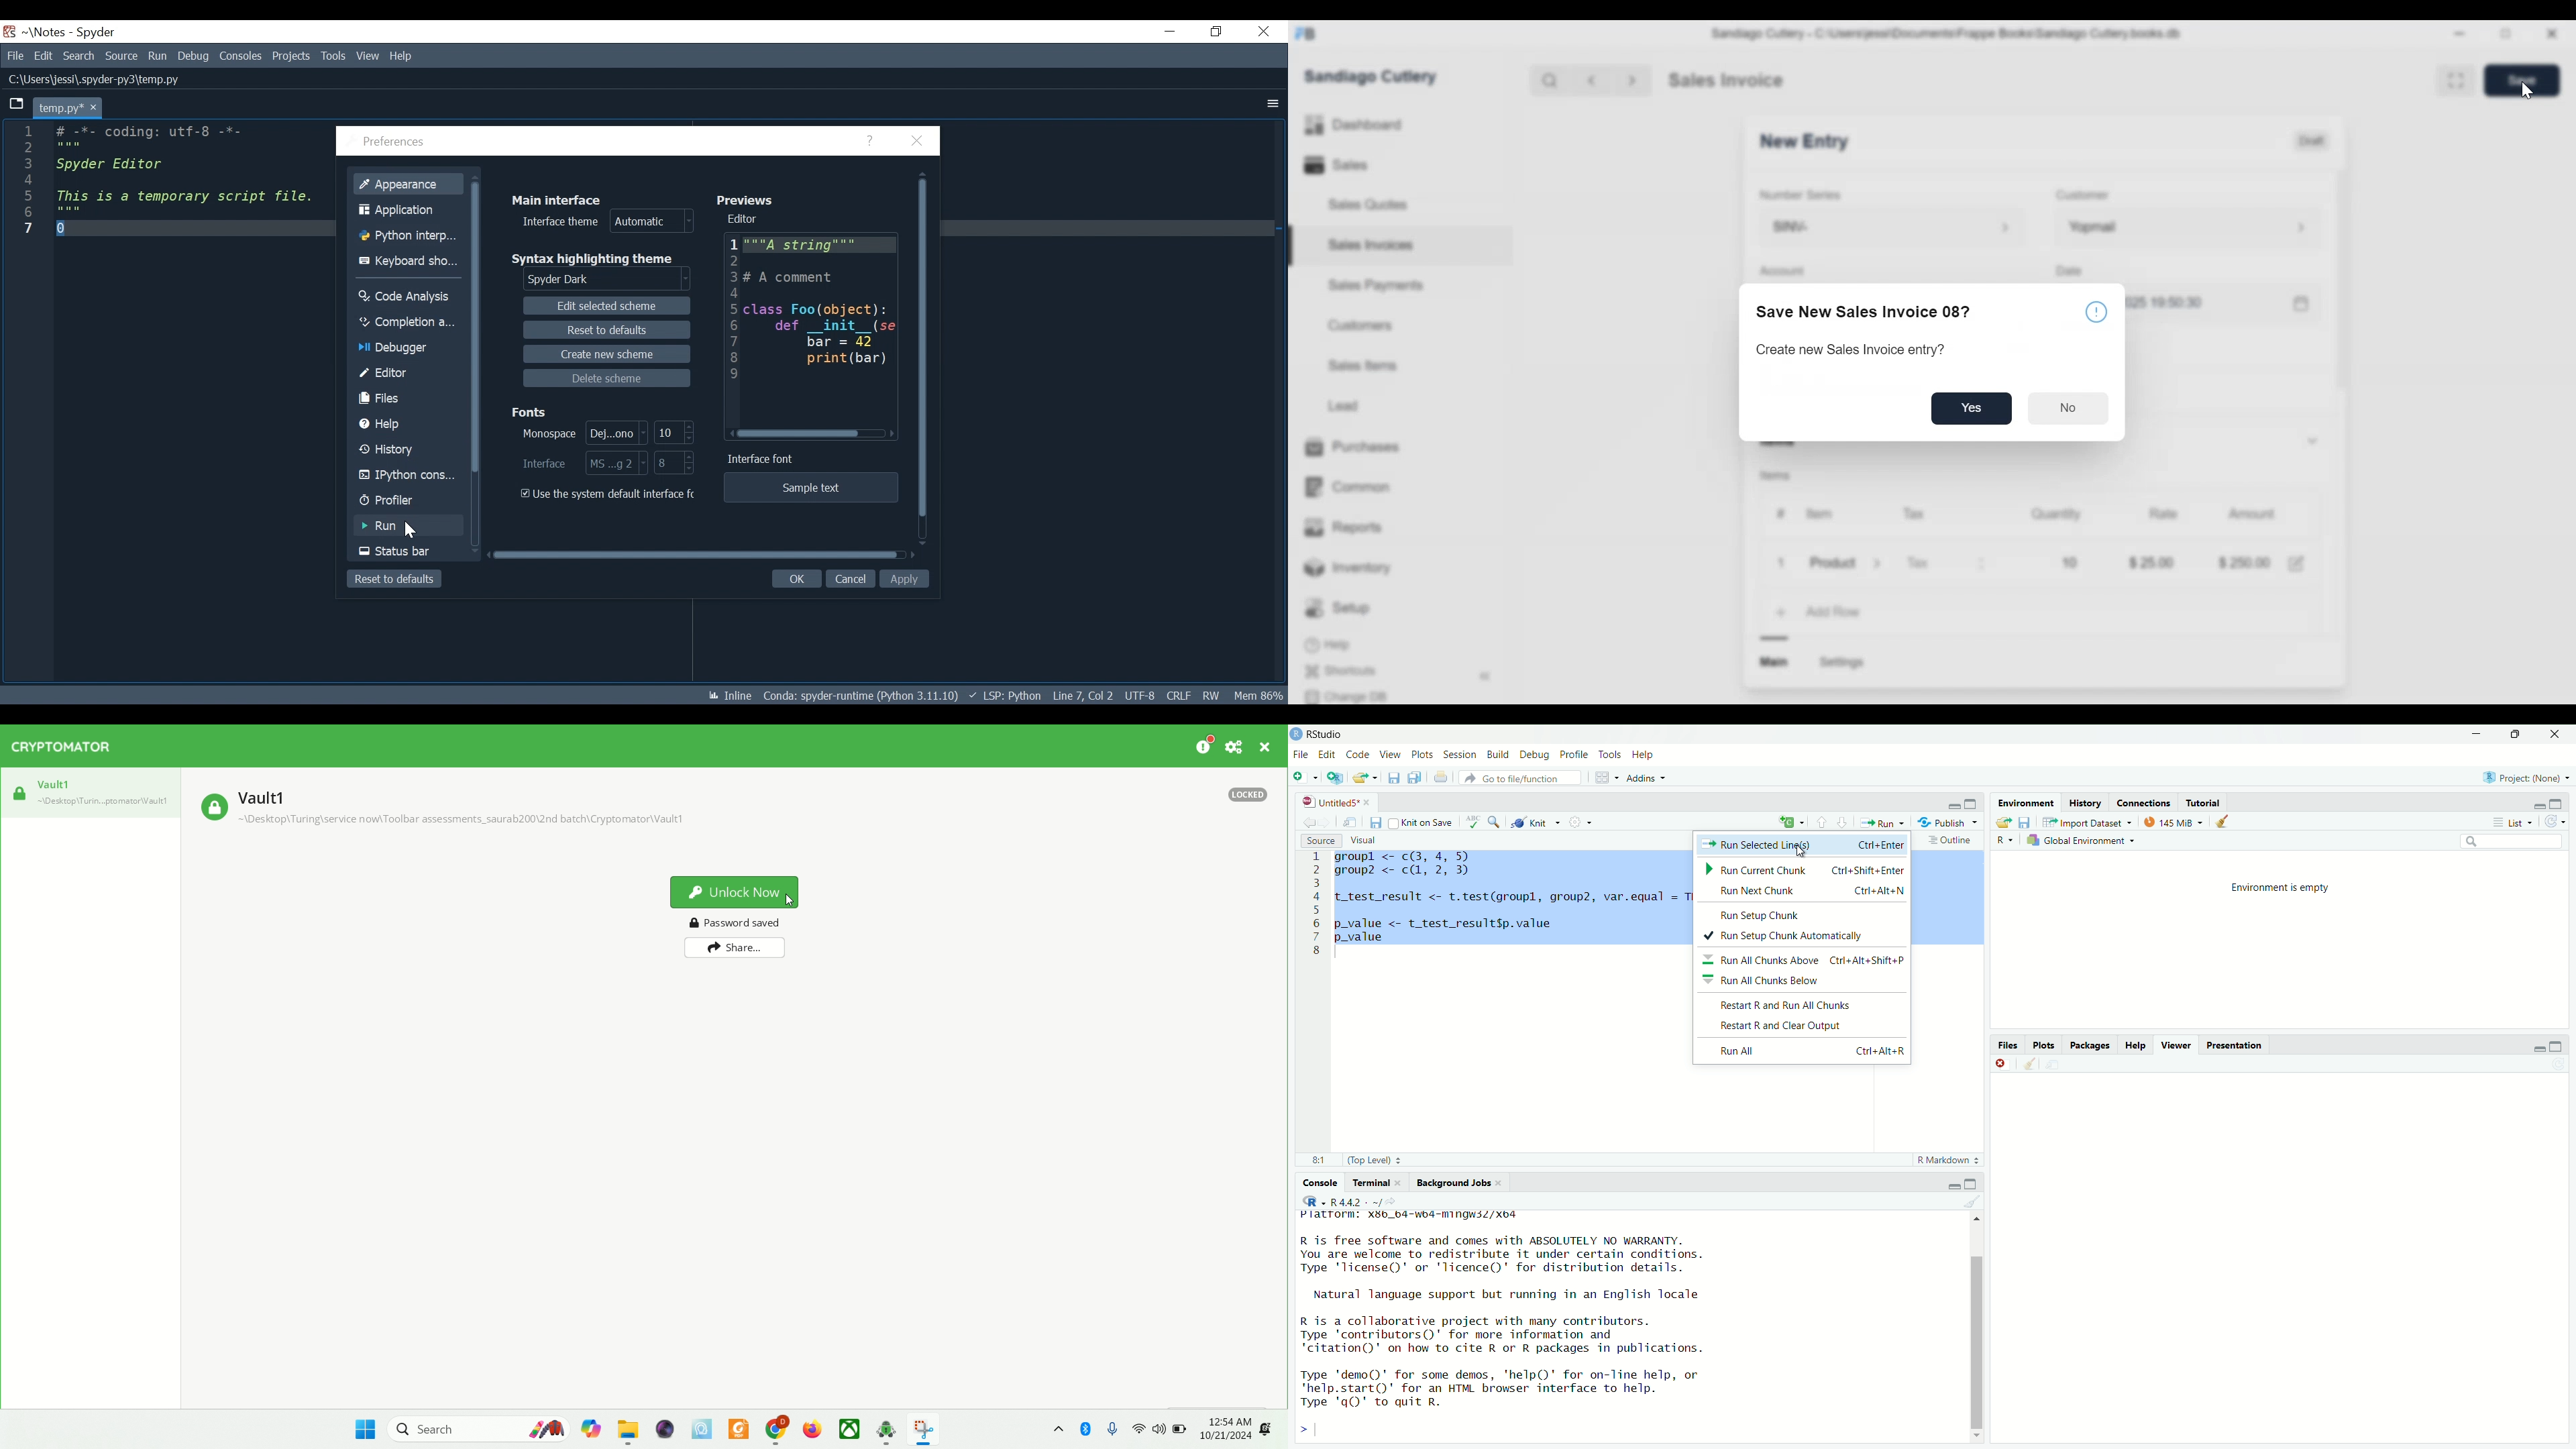 This screenshot has width=2576, height=1456. What do you see at coordinates (584, 464) in the screenshot?
I see `Select Interface Font` at bounding box center [584, 464].